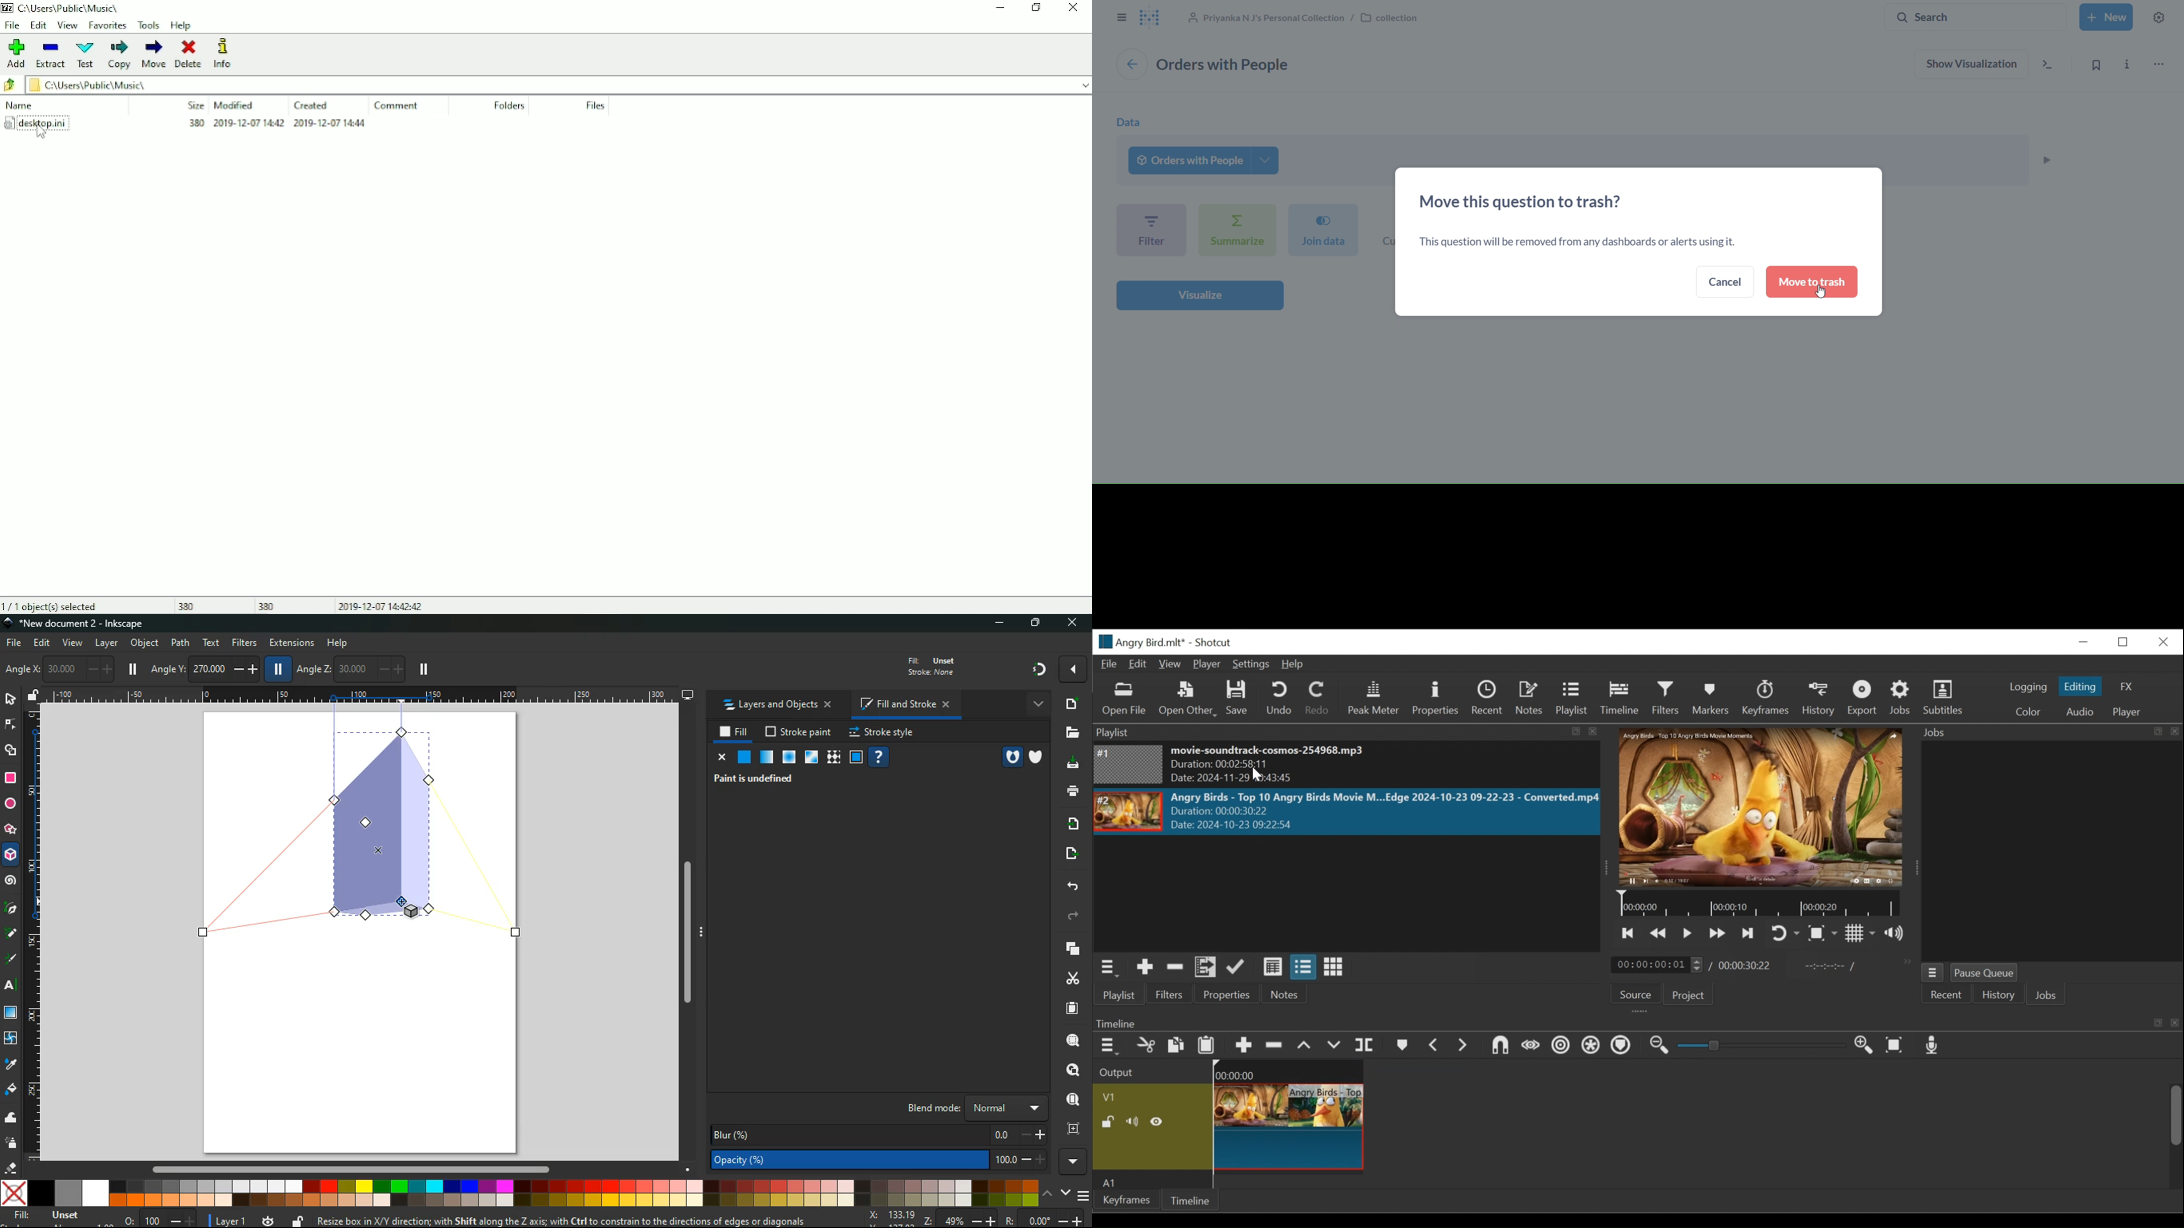 The height and width of the screenshot is (1232, 2184). What do you see at coordinates (11, 725) in the screenshot?
I see `edge` at bounding box center [11, 725].